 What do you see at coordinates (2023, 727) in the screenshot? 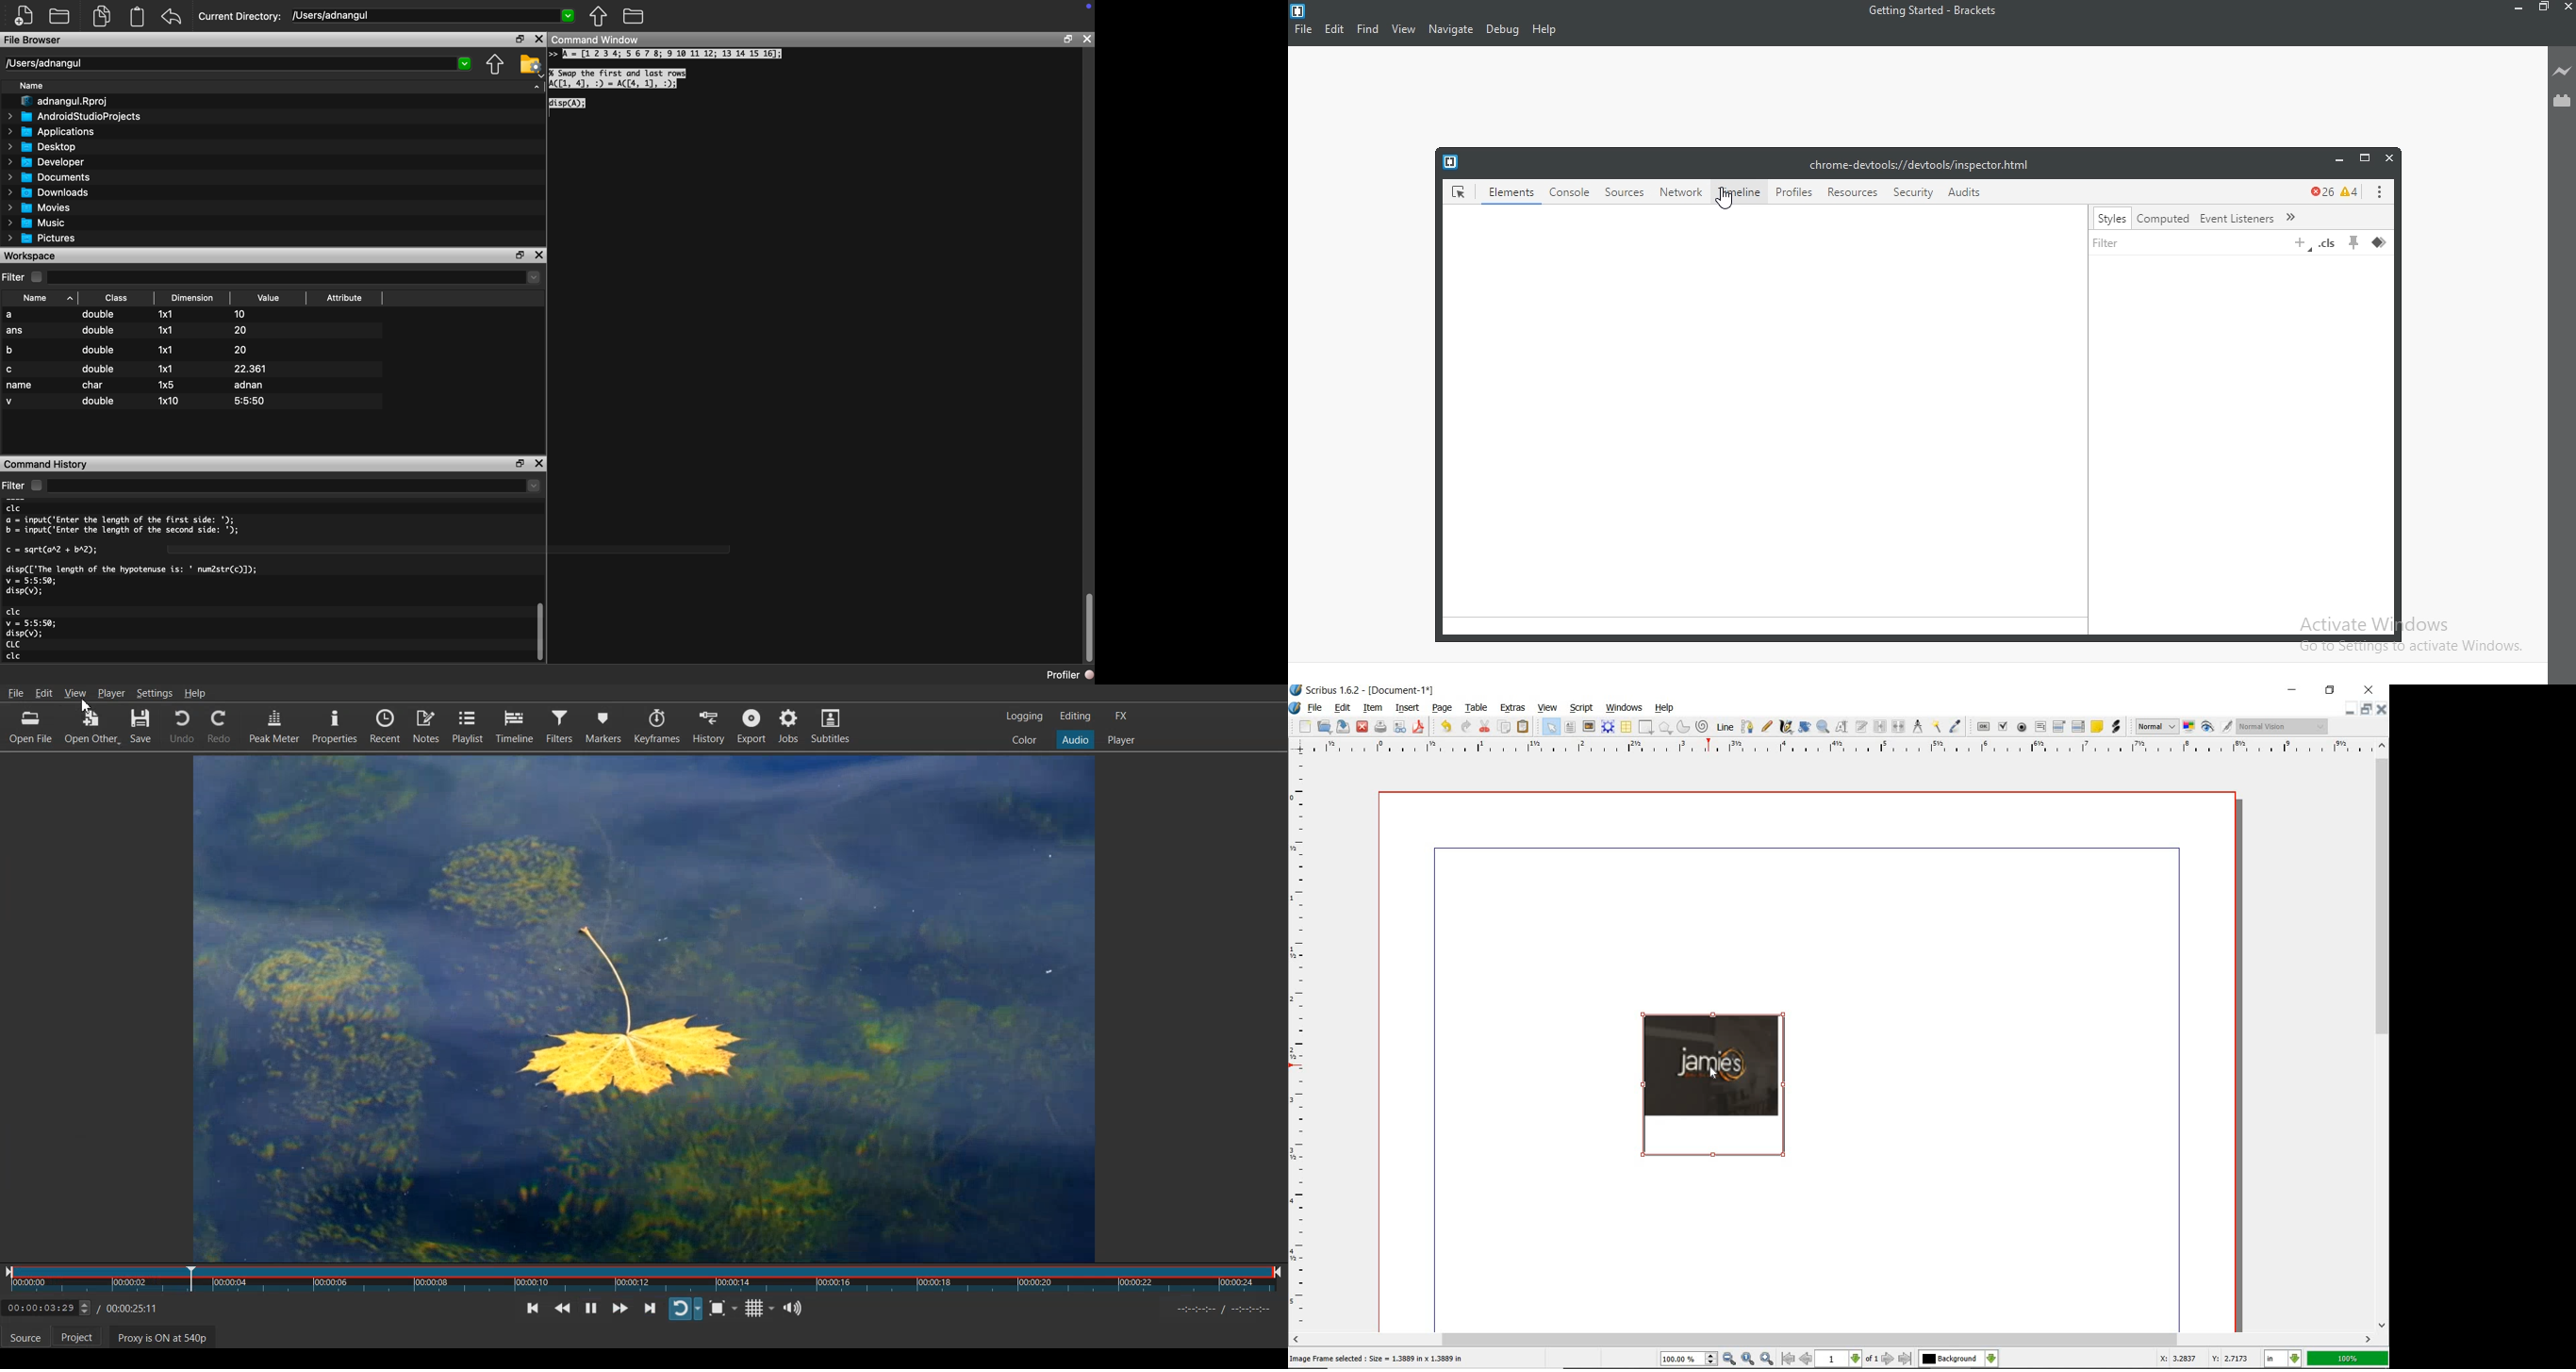
I see `pdf radio button` at bounding box center [2023, 727].